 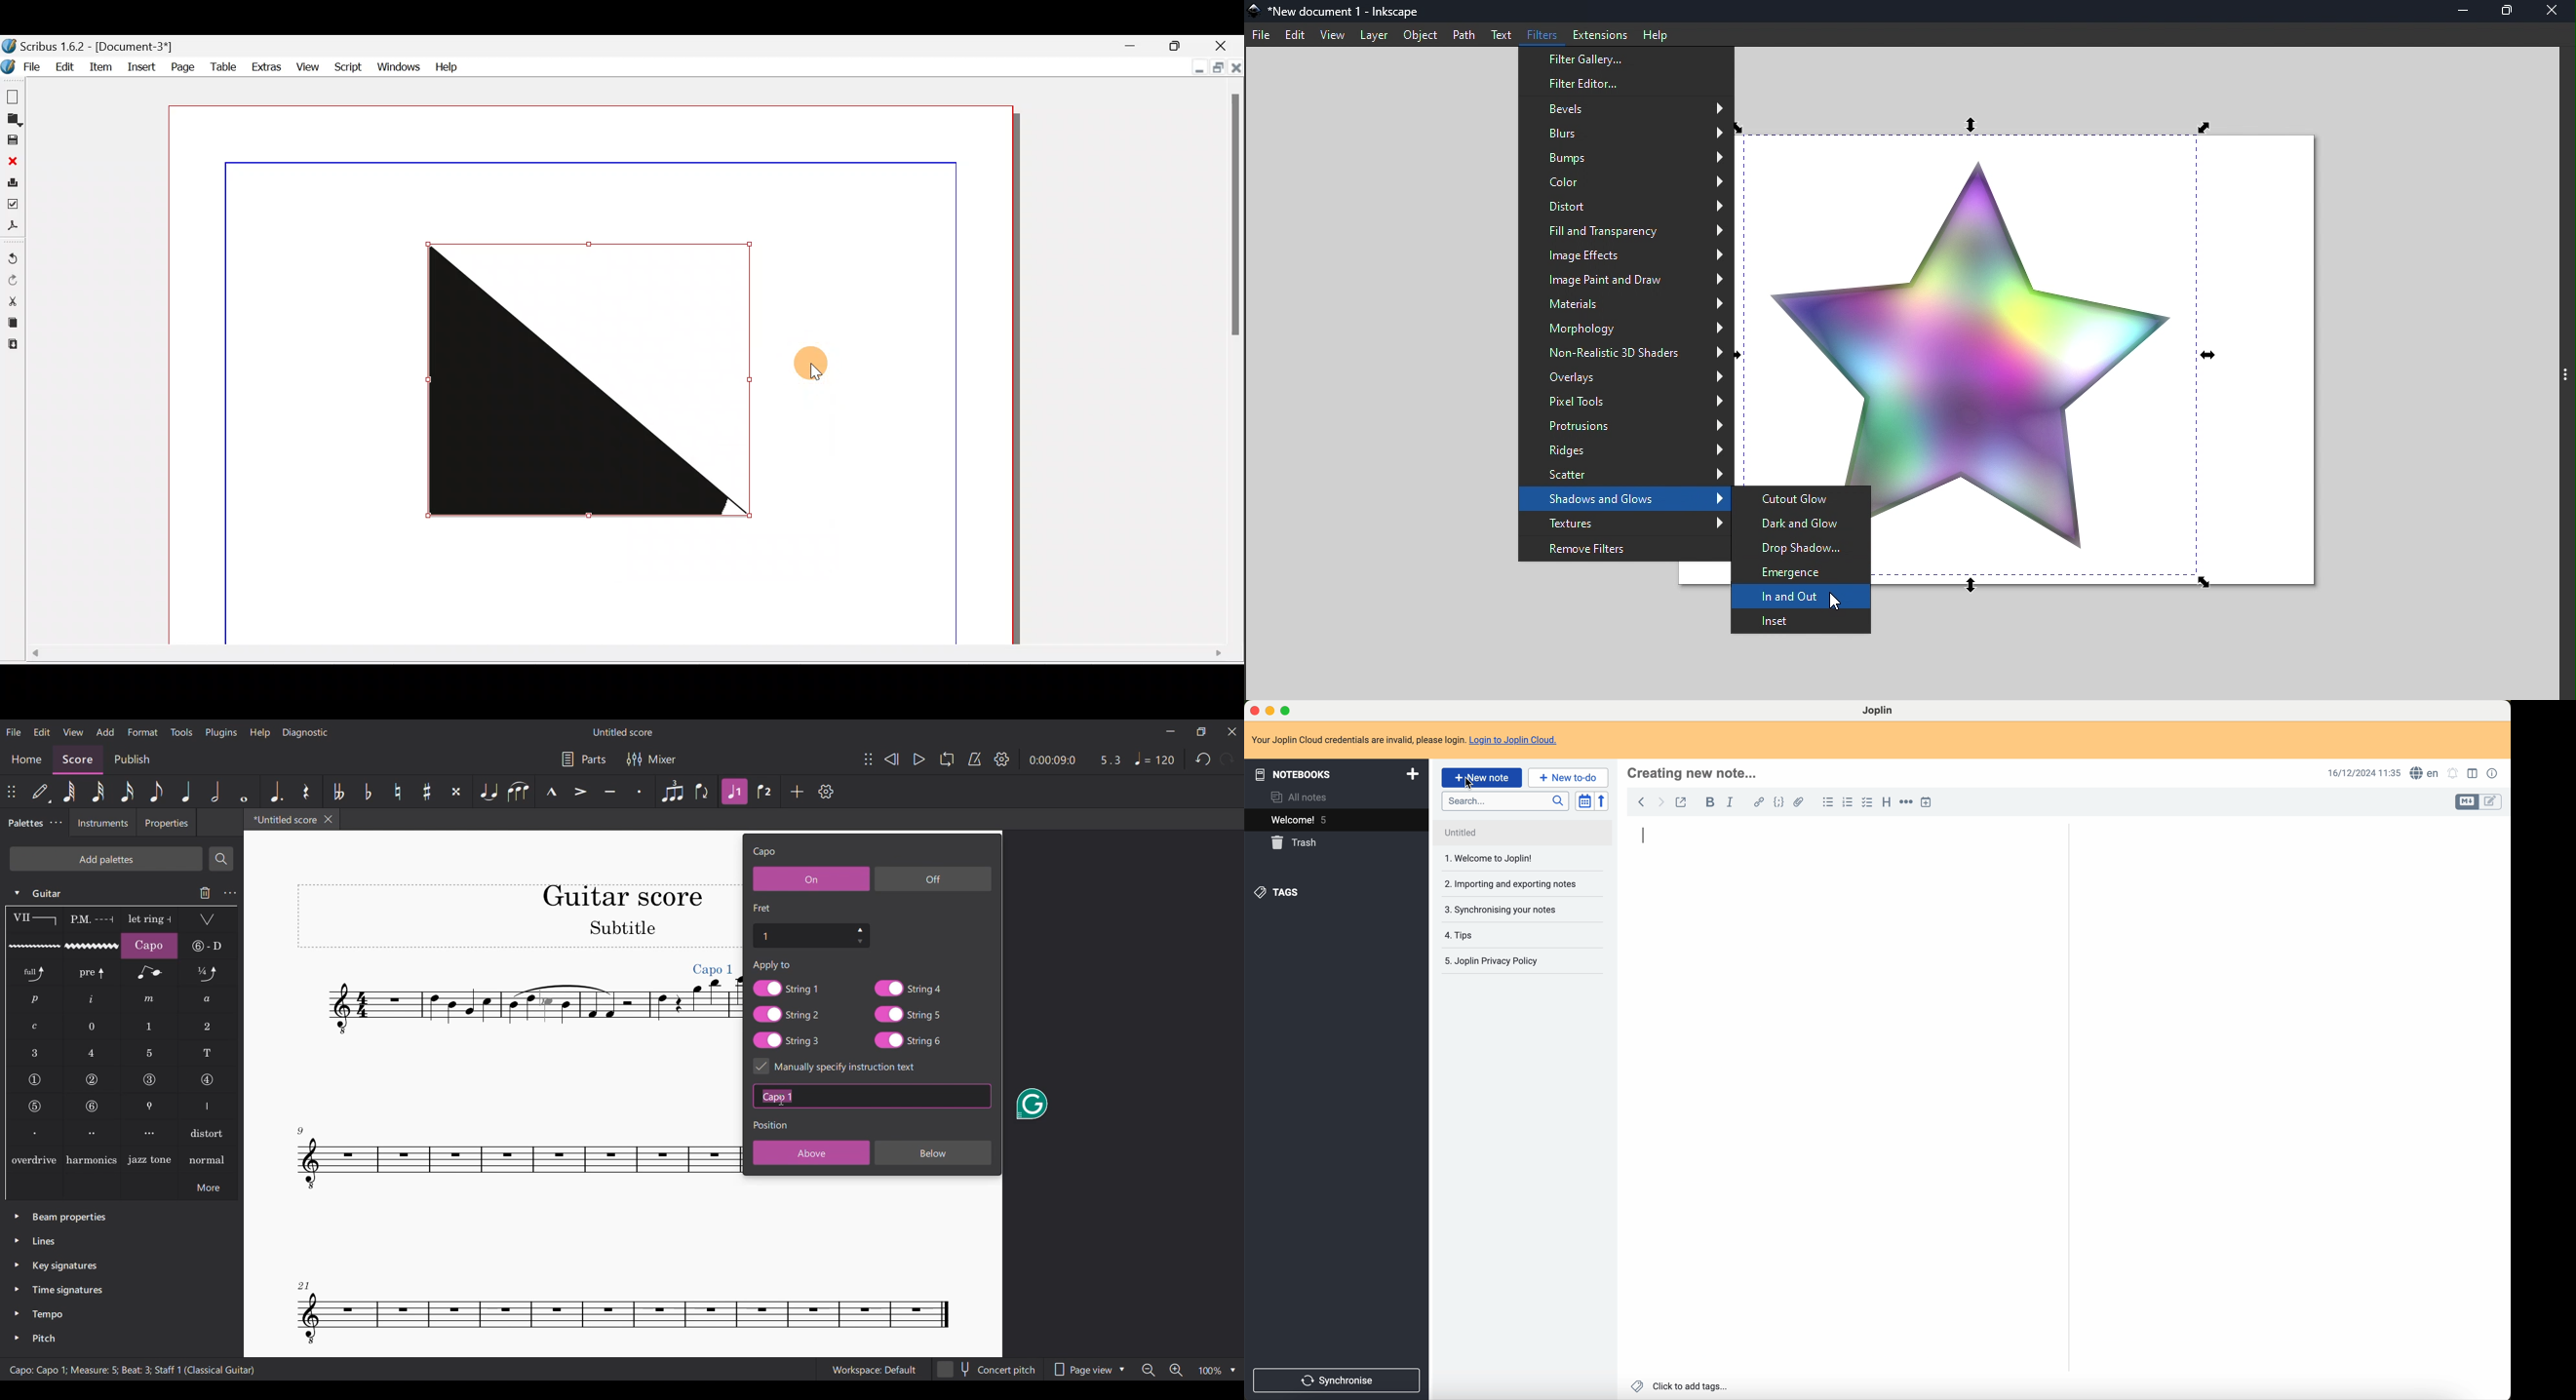 What do you see at coordinates (34, 1053) in the screenshot?
I see `LH guitar fingering 3` at bounding box center [34, 1053].